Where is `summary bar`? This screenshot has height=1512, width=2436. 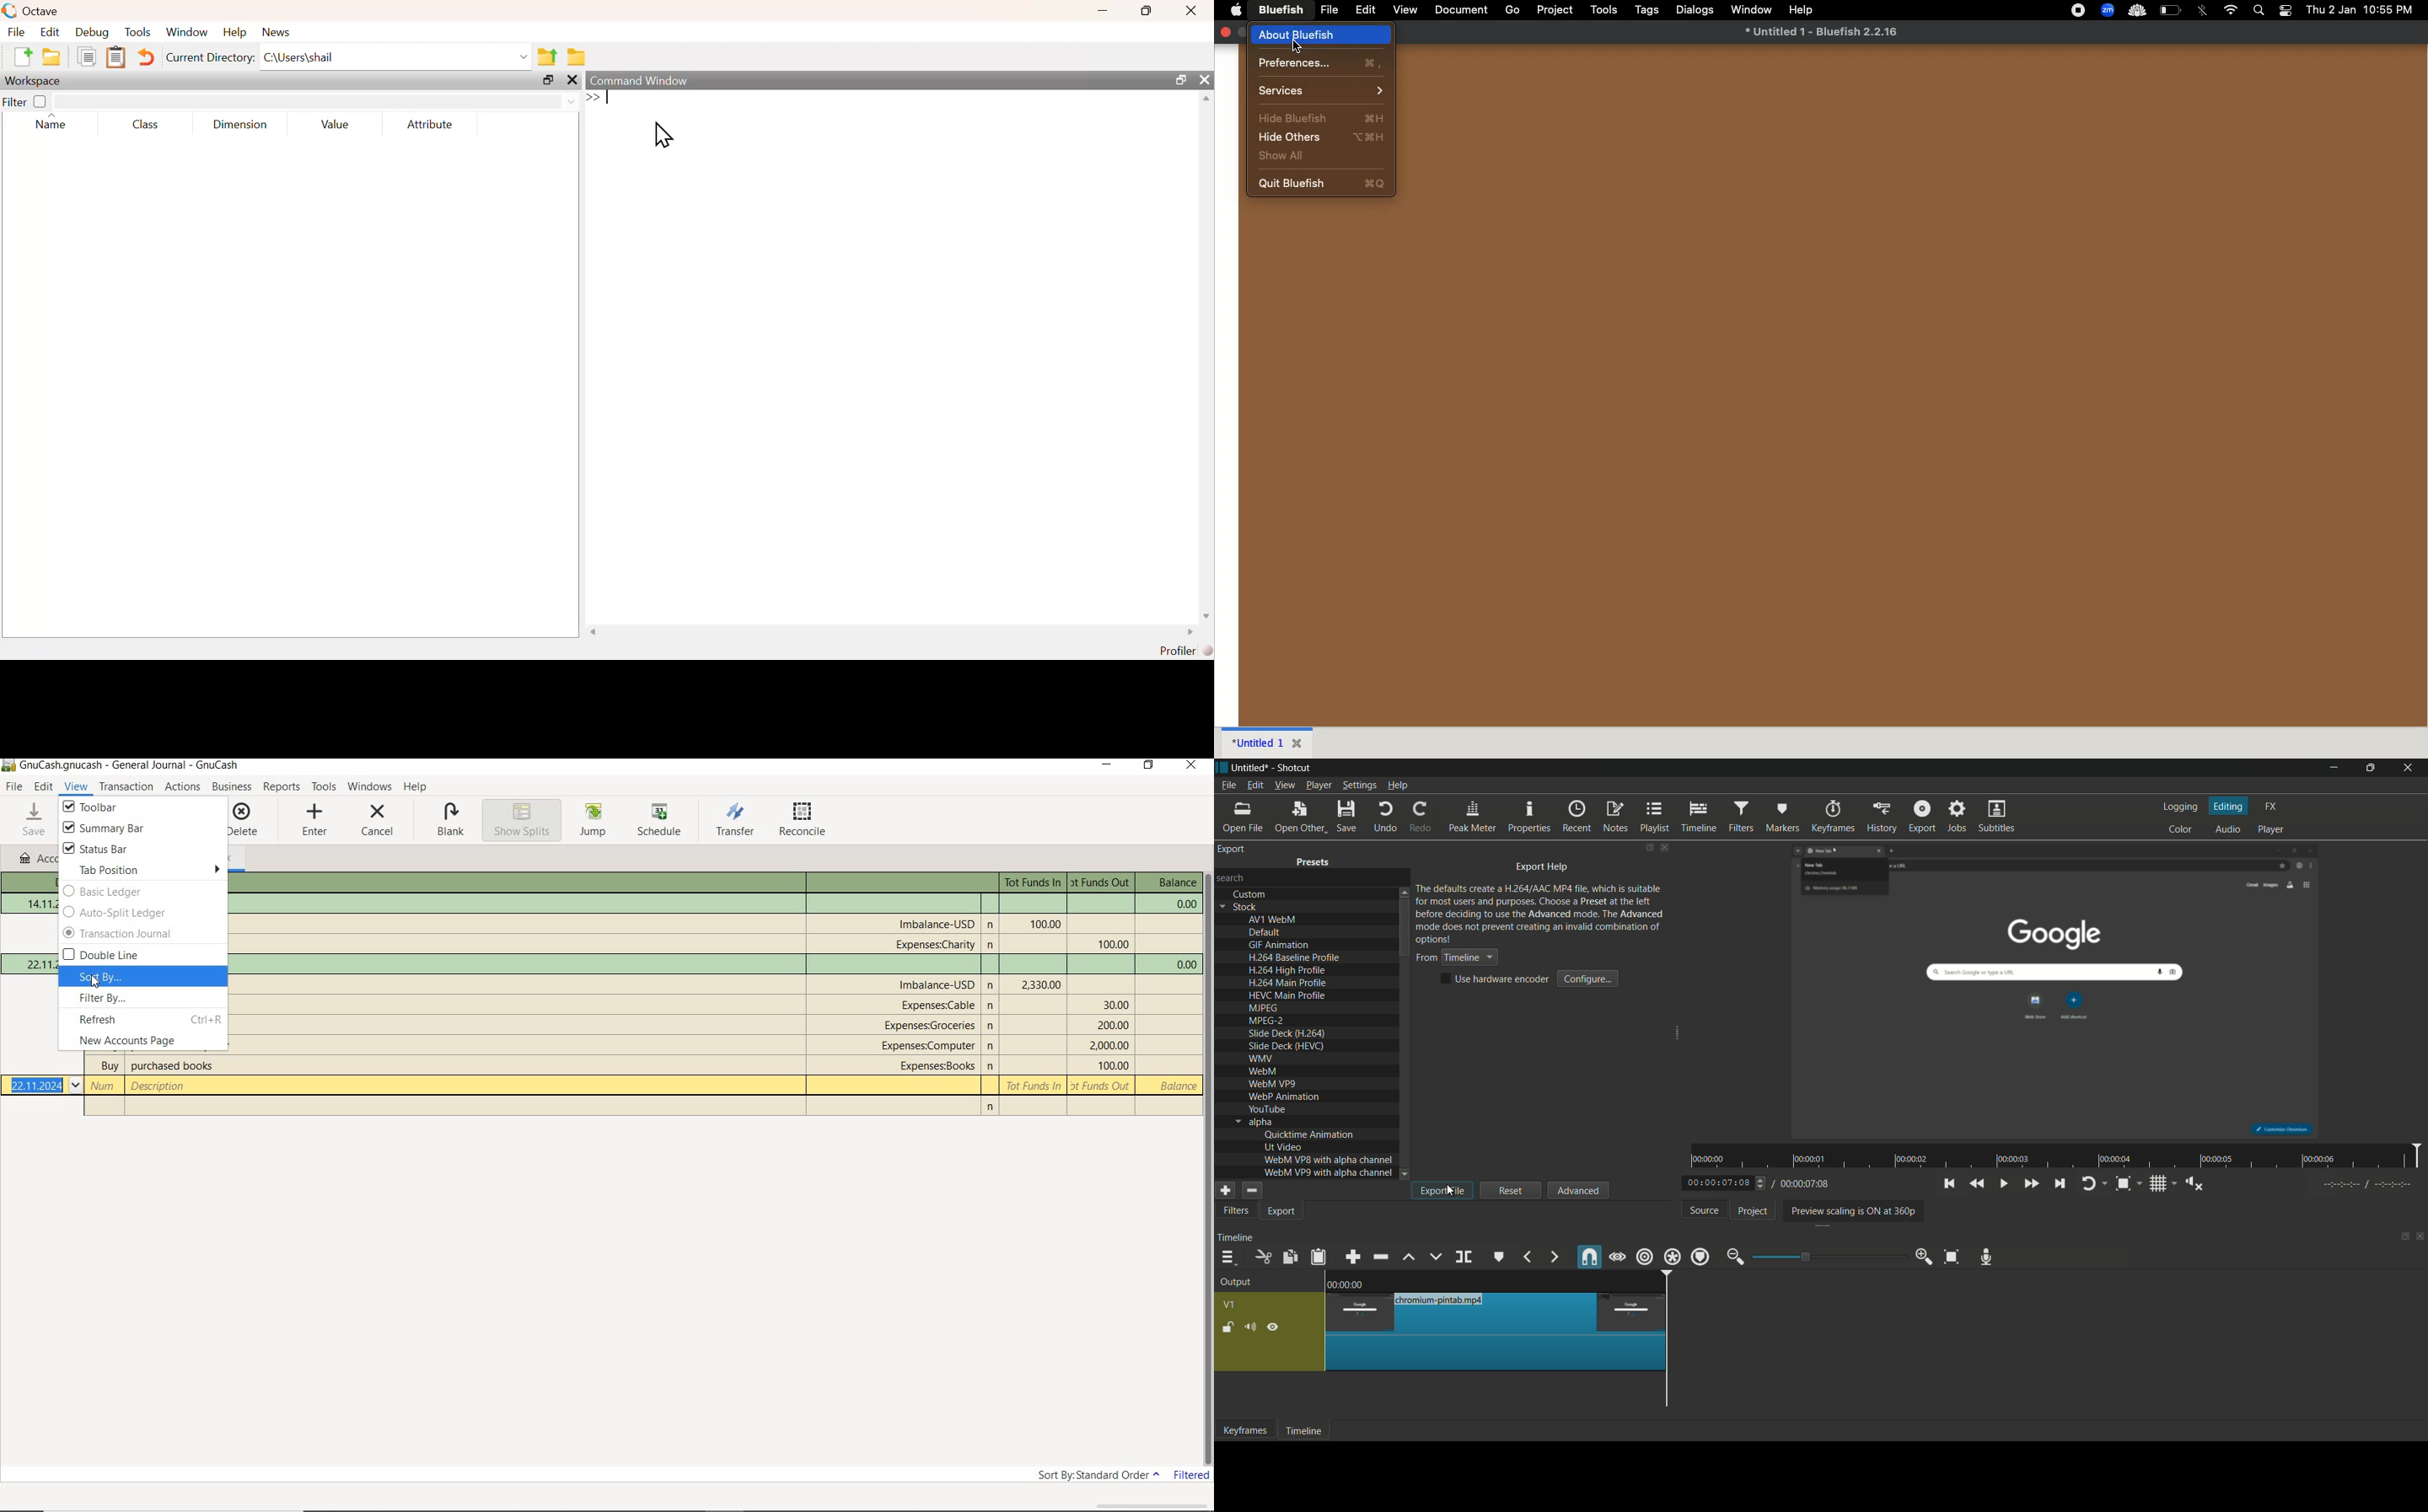
summary bar is located at coordinates (107, 828).